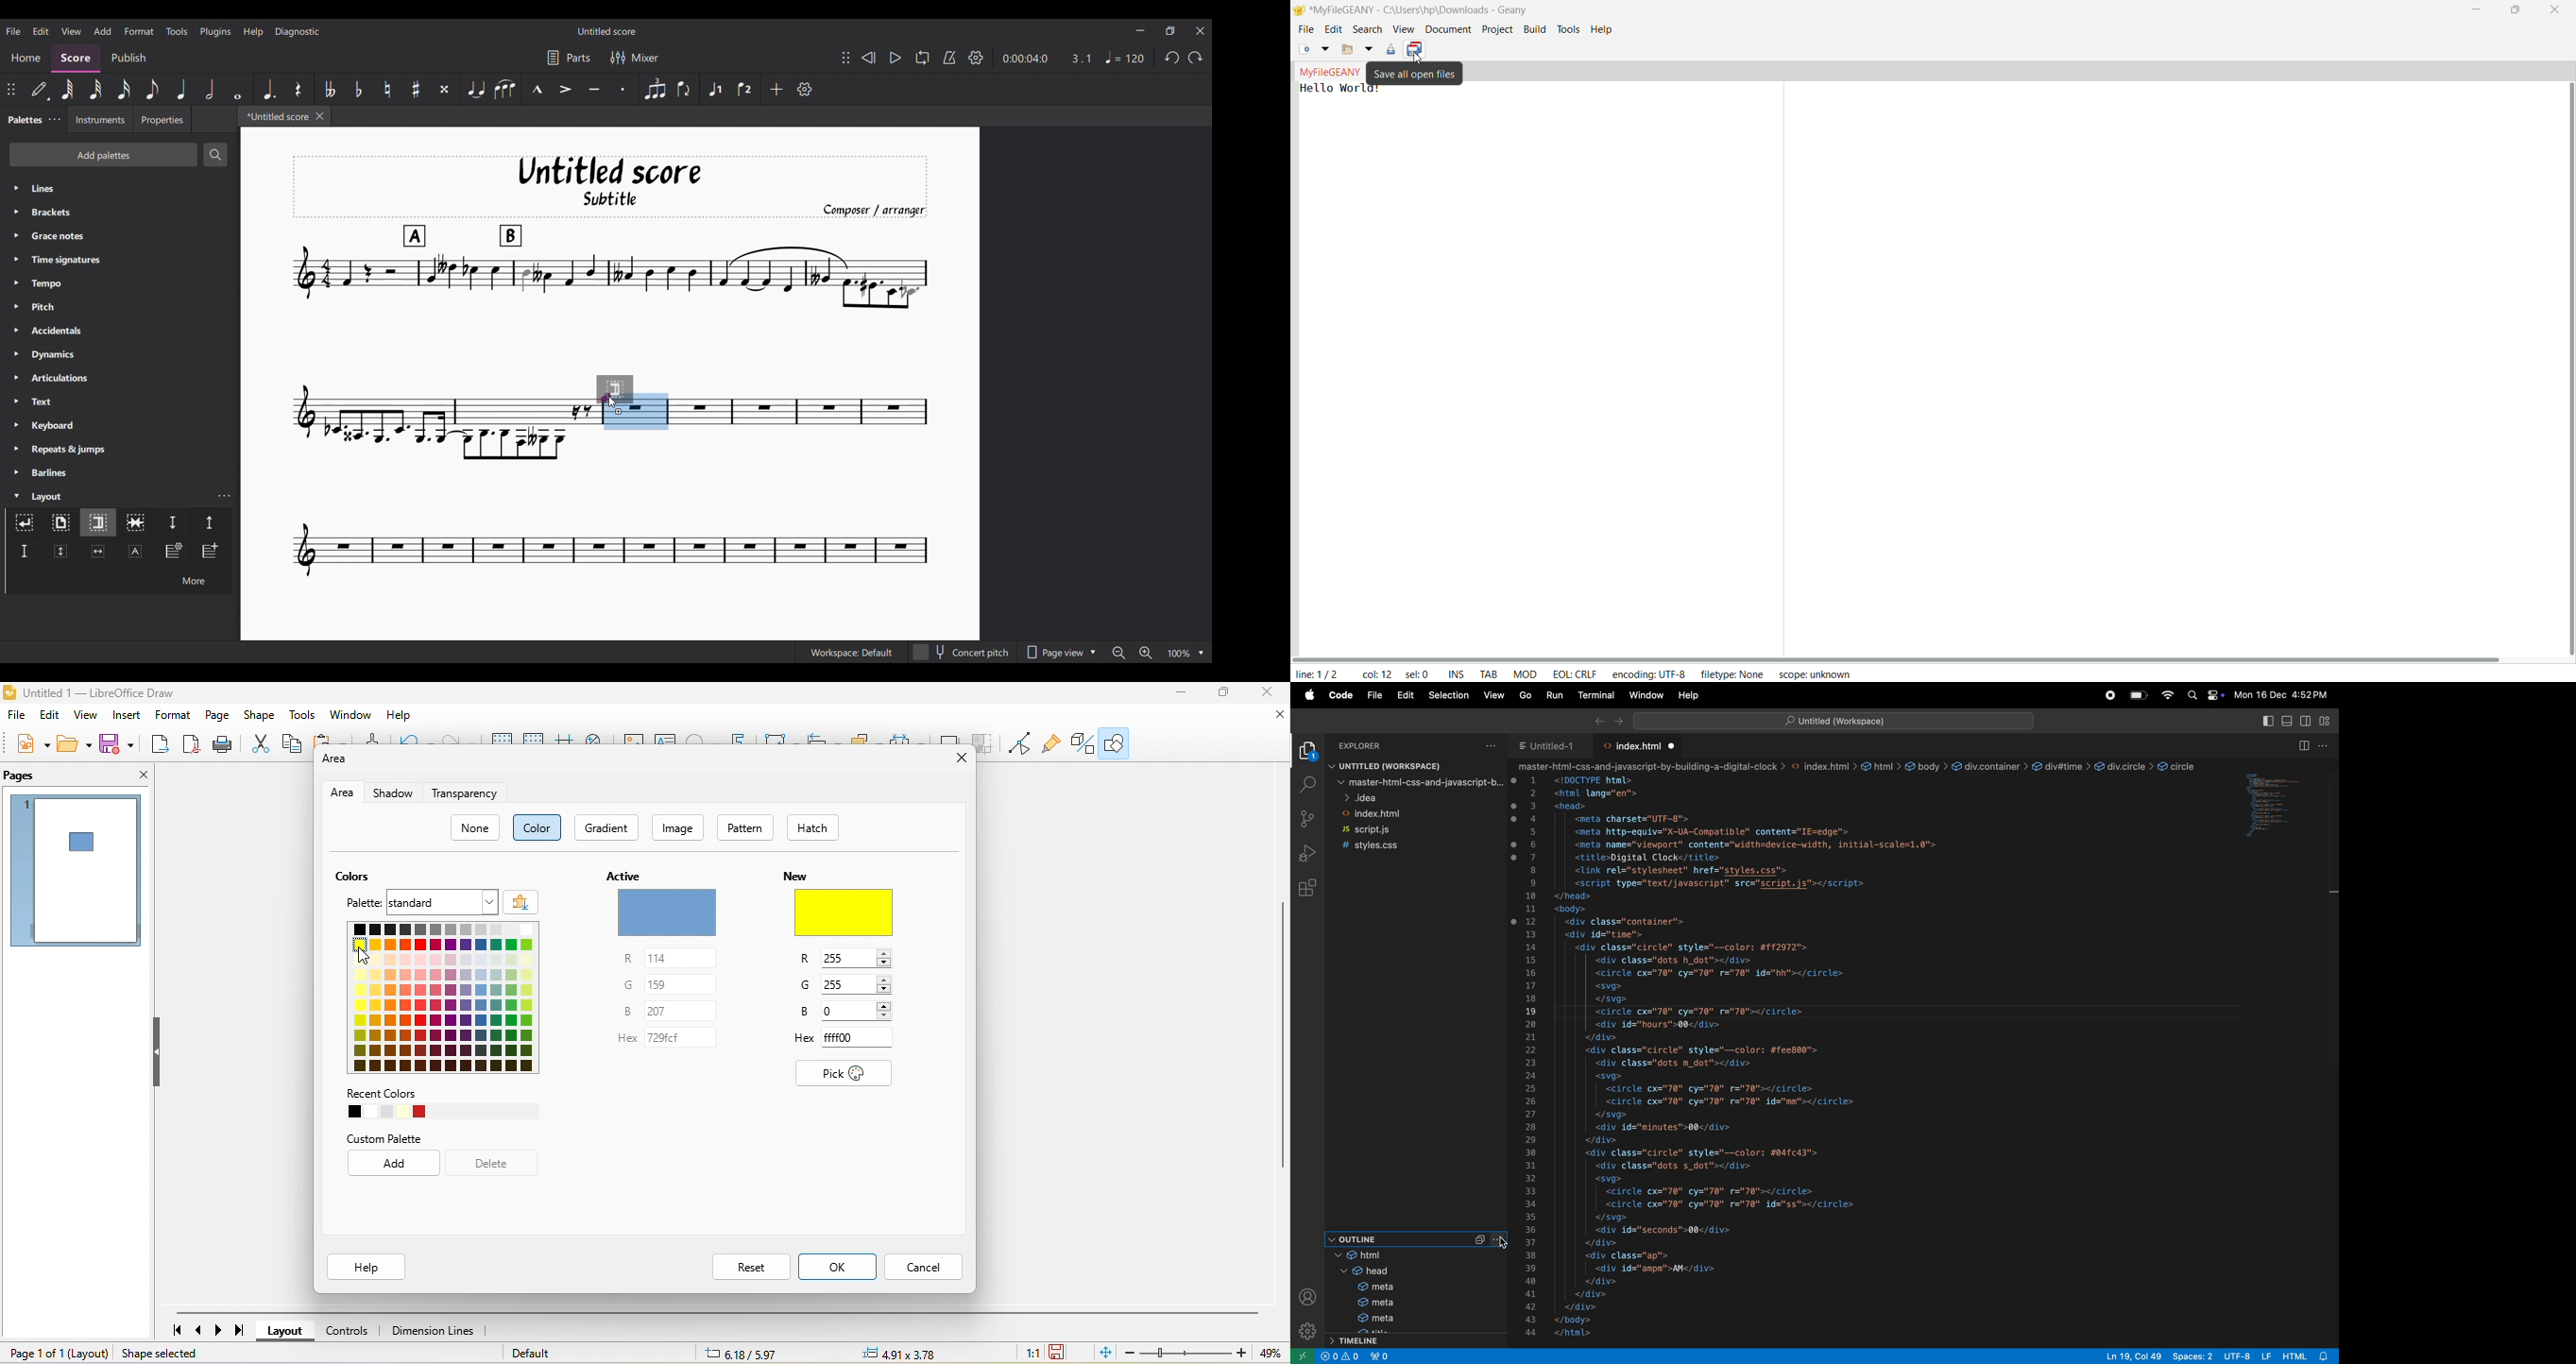  I want to click on hex ffff00, so click(848, 1037).